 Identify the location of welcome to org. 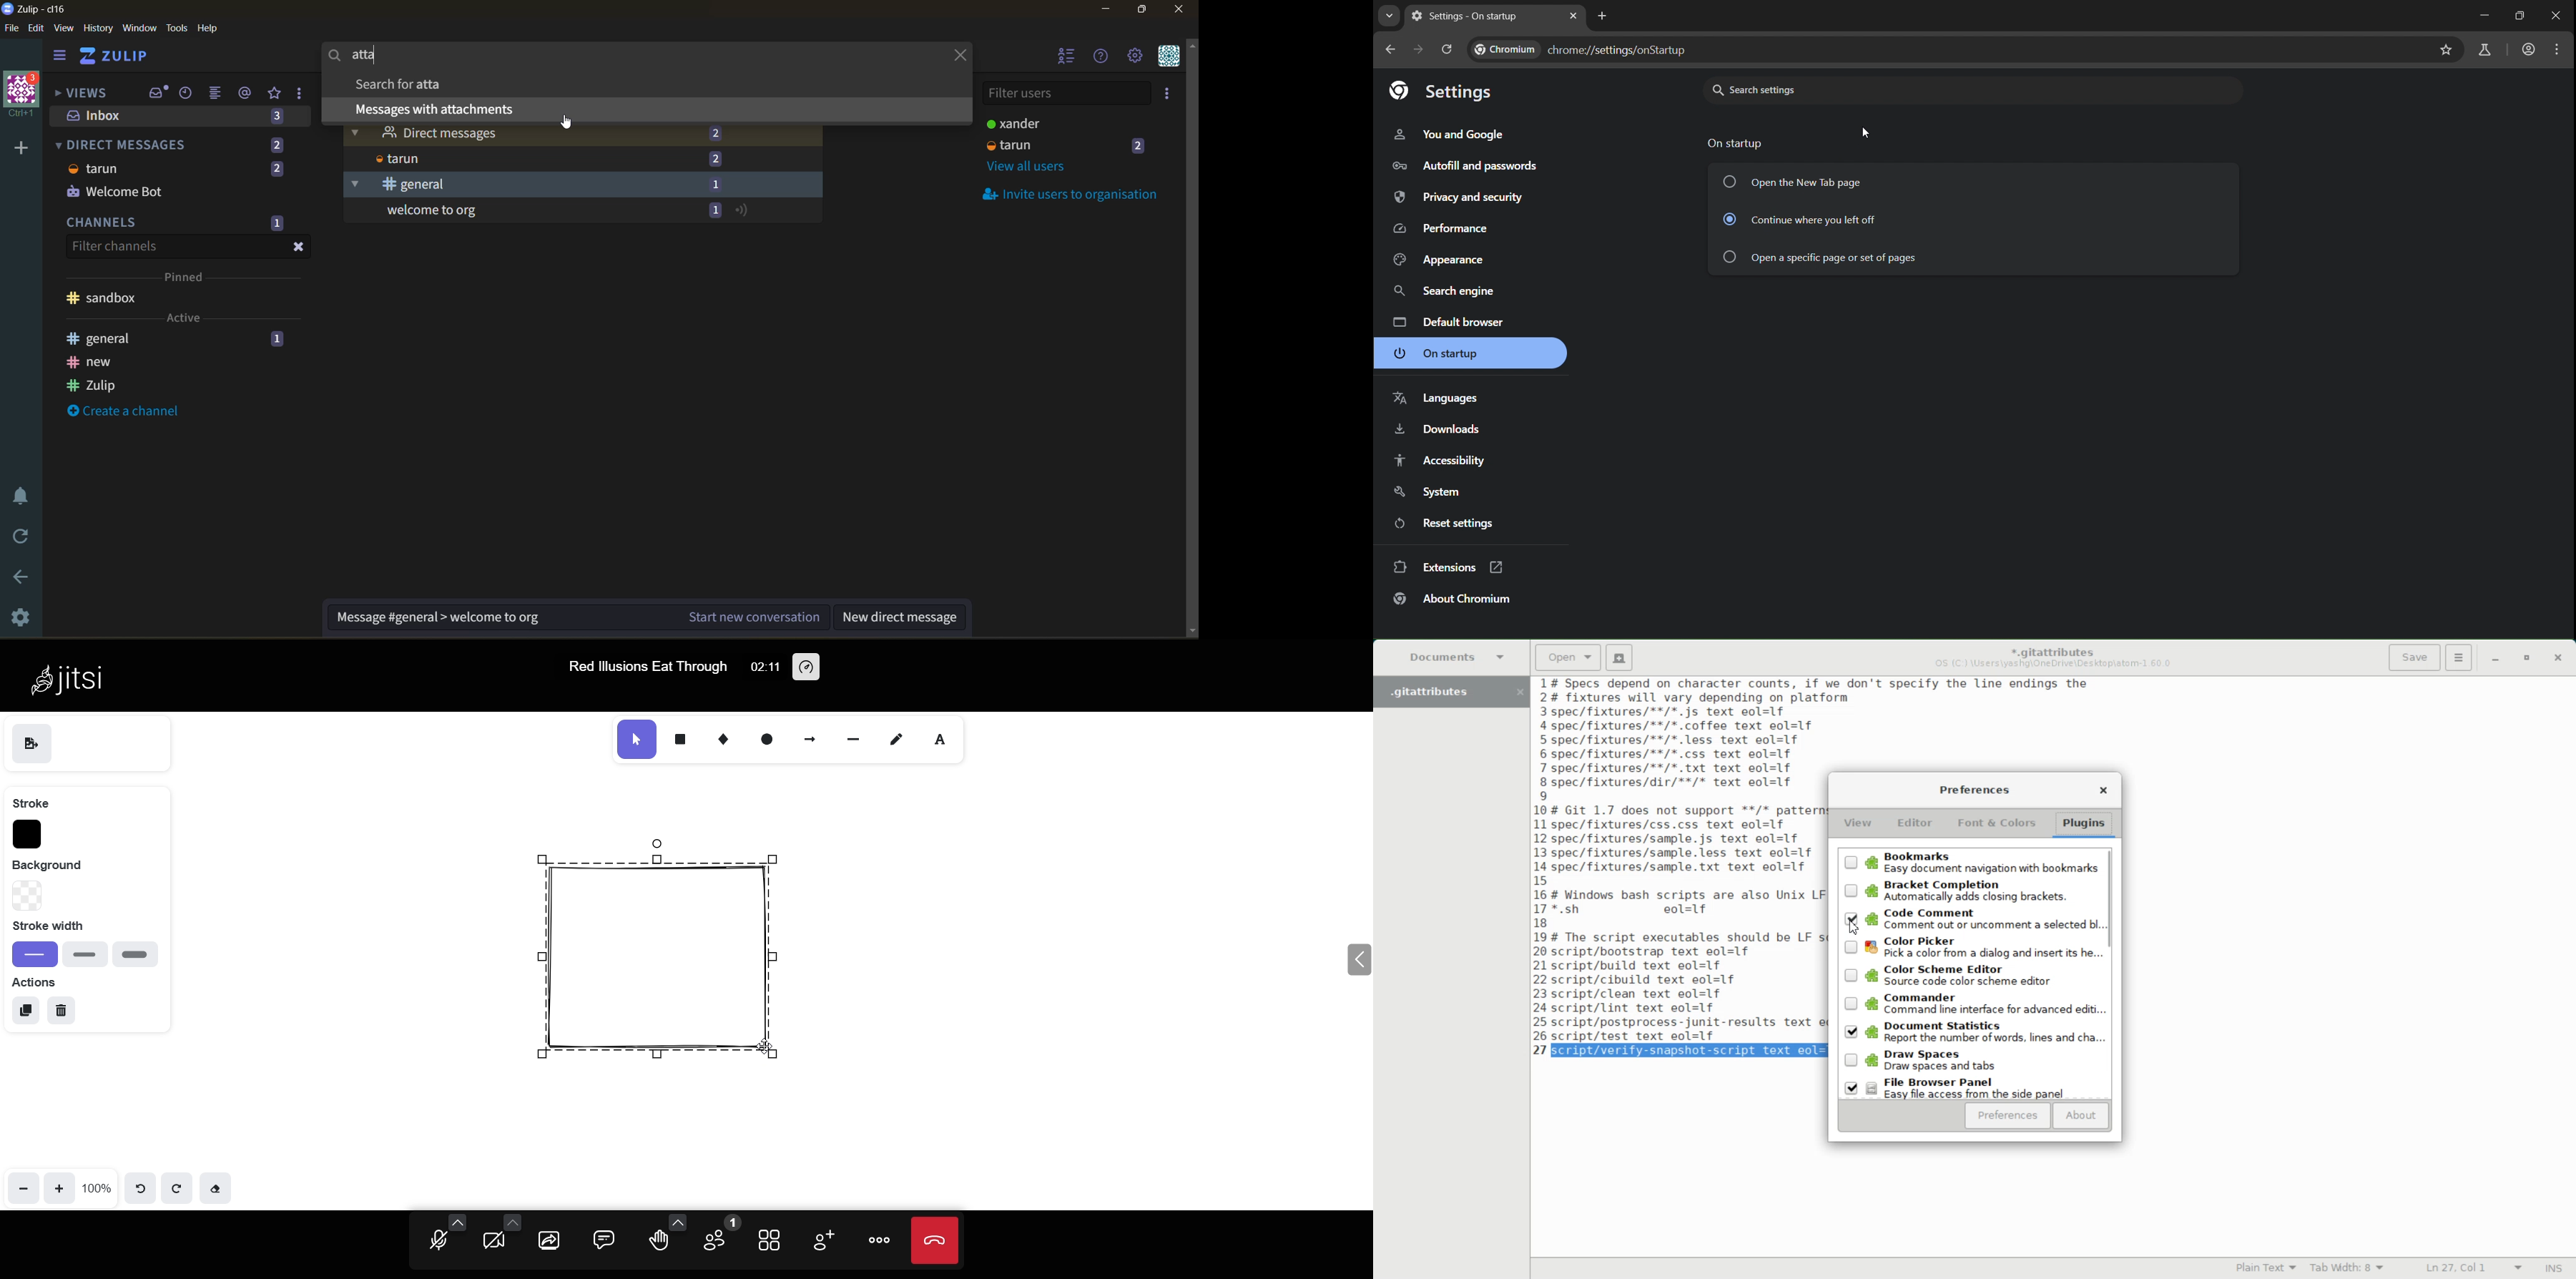
(429, 210).